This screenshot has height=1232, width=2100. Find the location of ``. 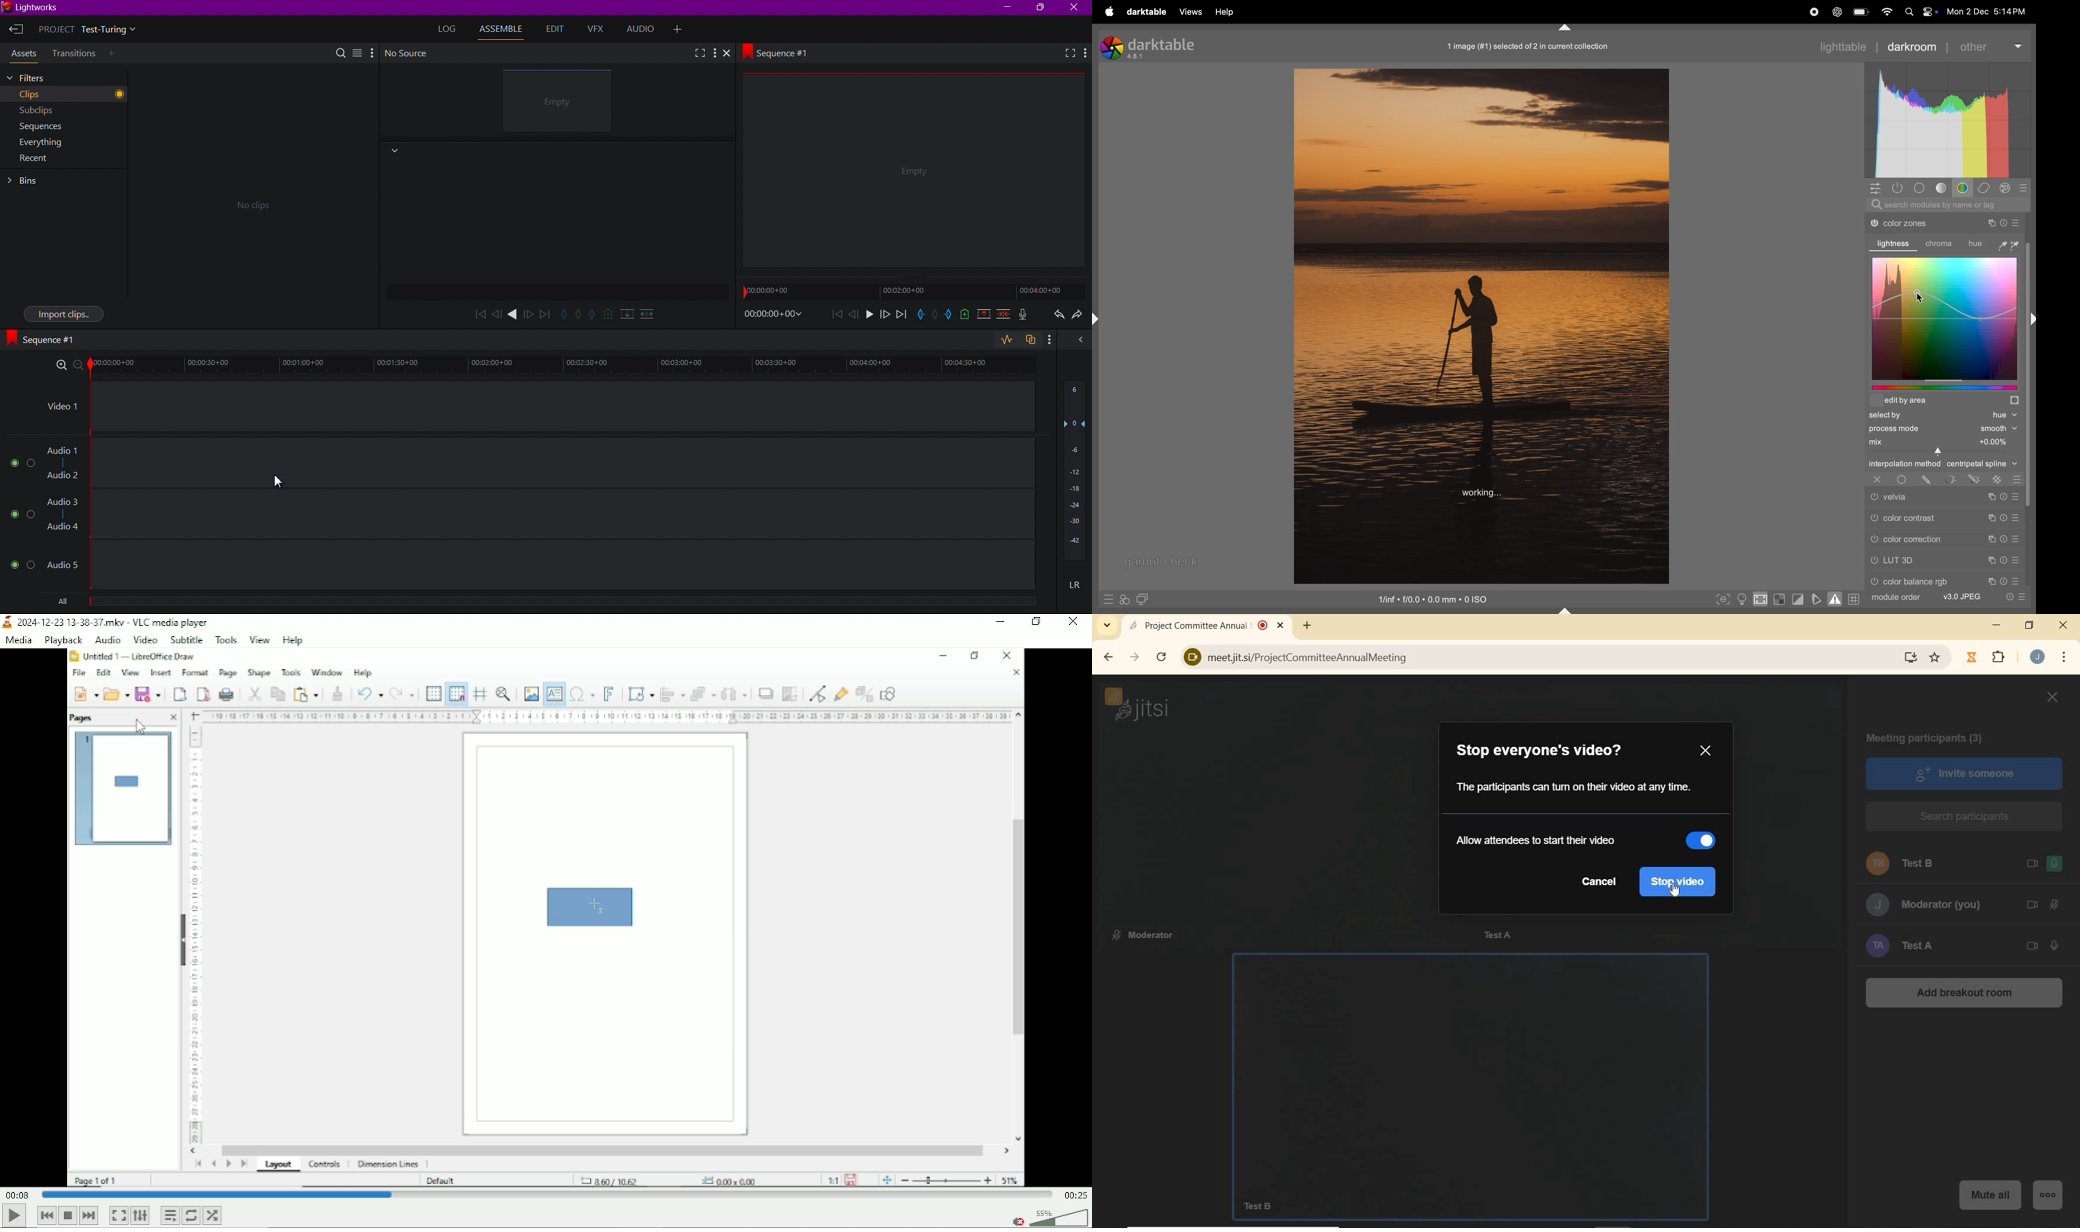

 is located at coordinates (1926, 479).